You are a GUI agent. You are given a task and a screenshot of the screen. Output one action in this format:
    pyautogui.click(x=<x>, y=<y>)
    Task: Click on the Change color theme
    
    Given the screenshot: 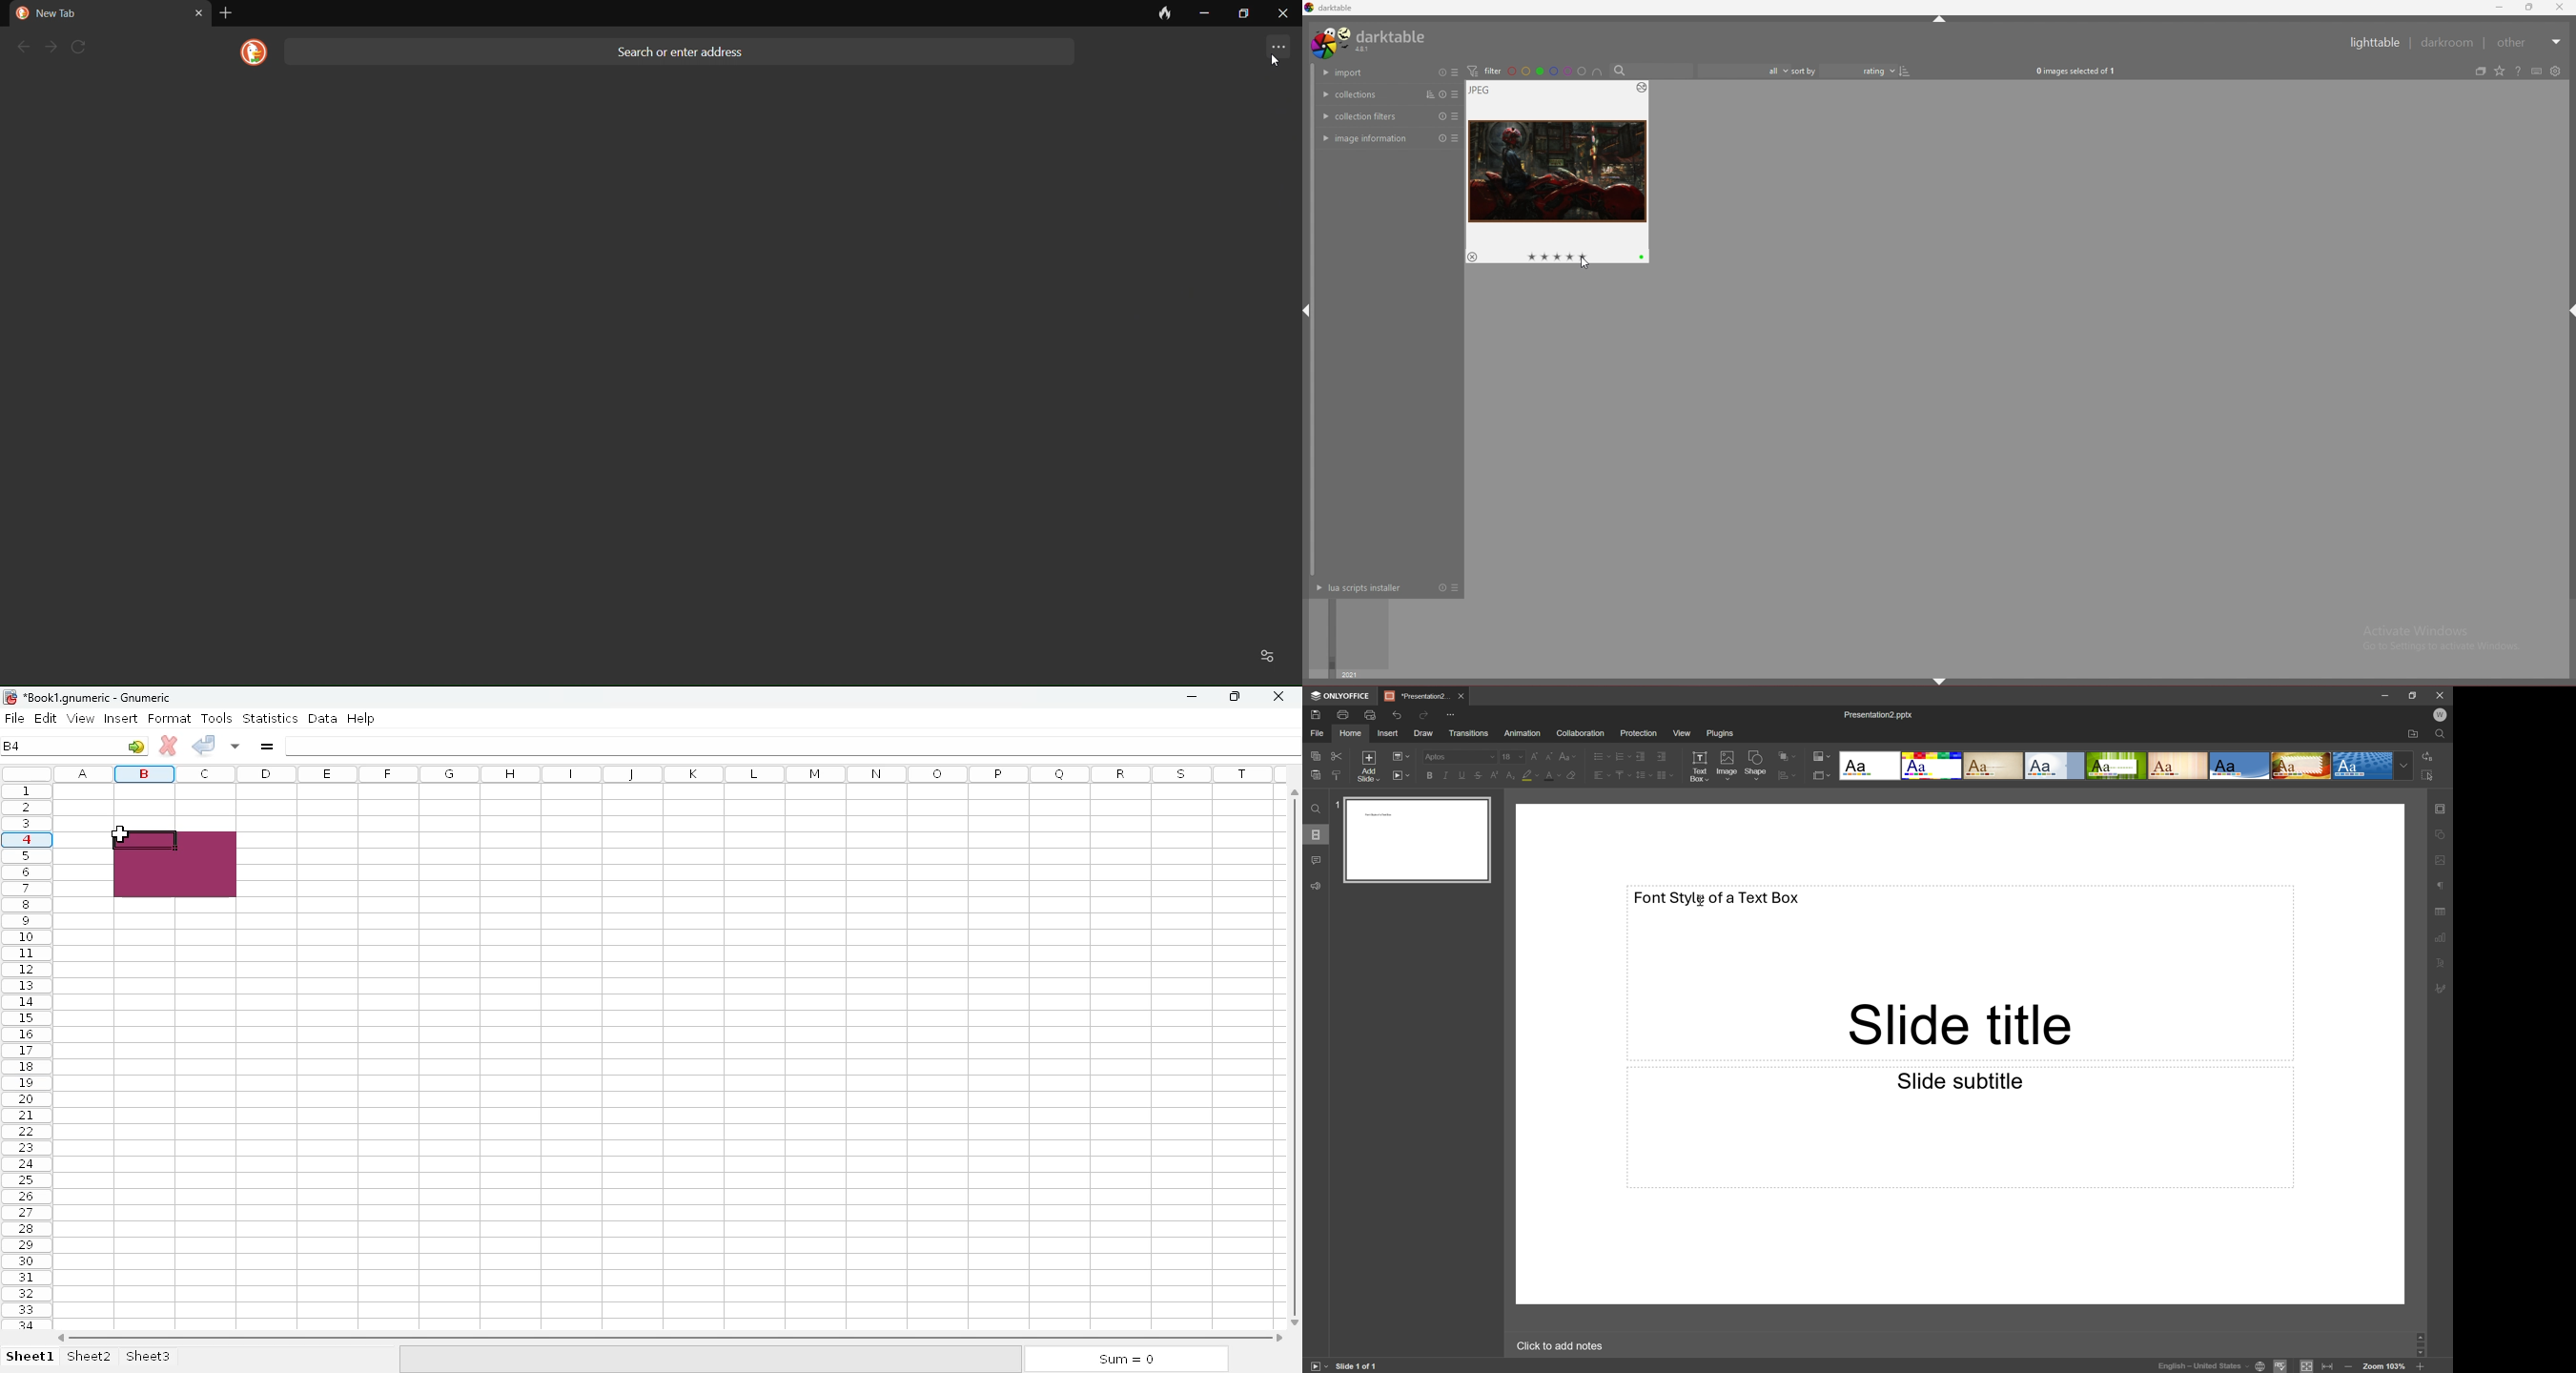 What is the action you would take?
    pyautogui.click(x=1822, y=756)
    